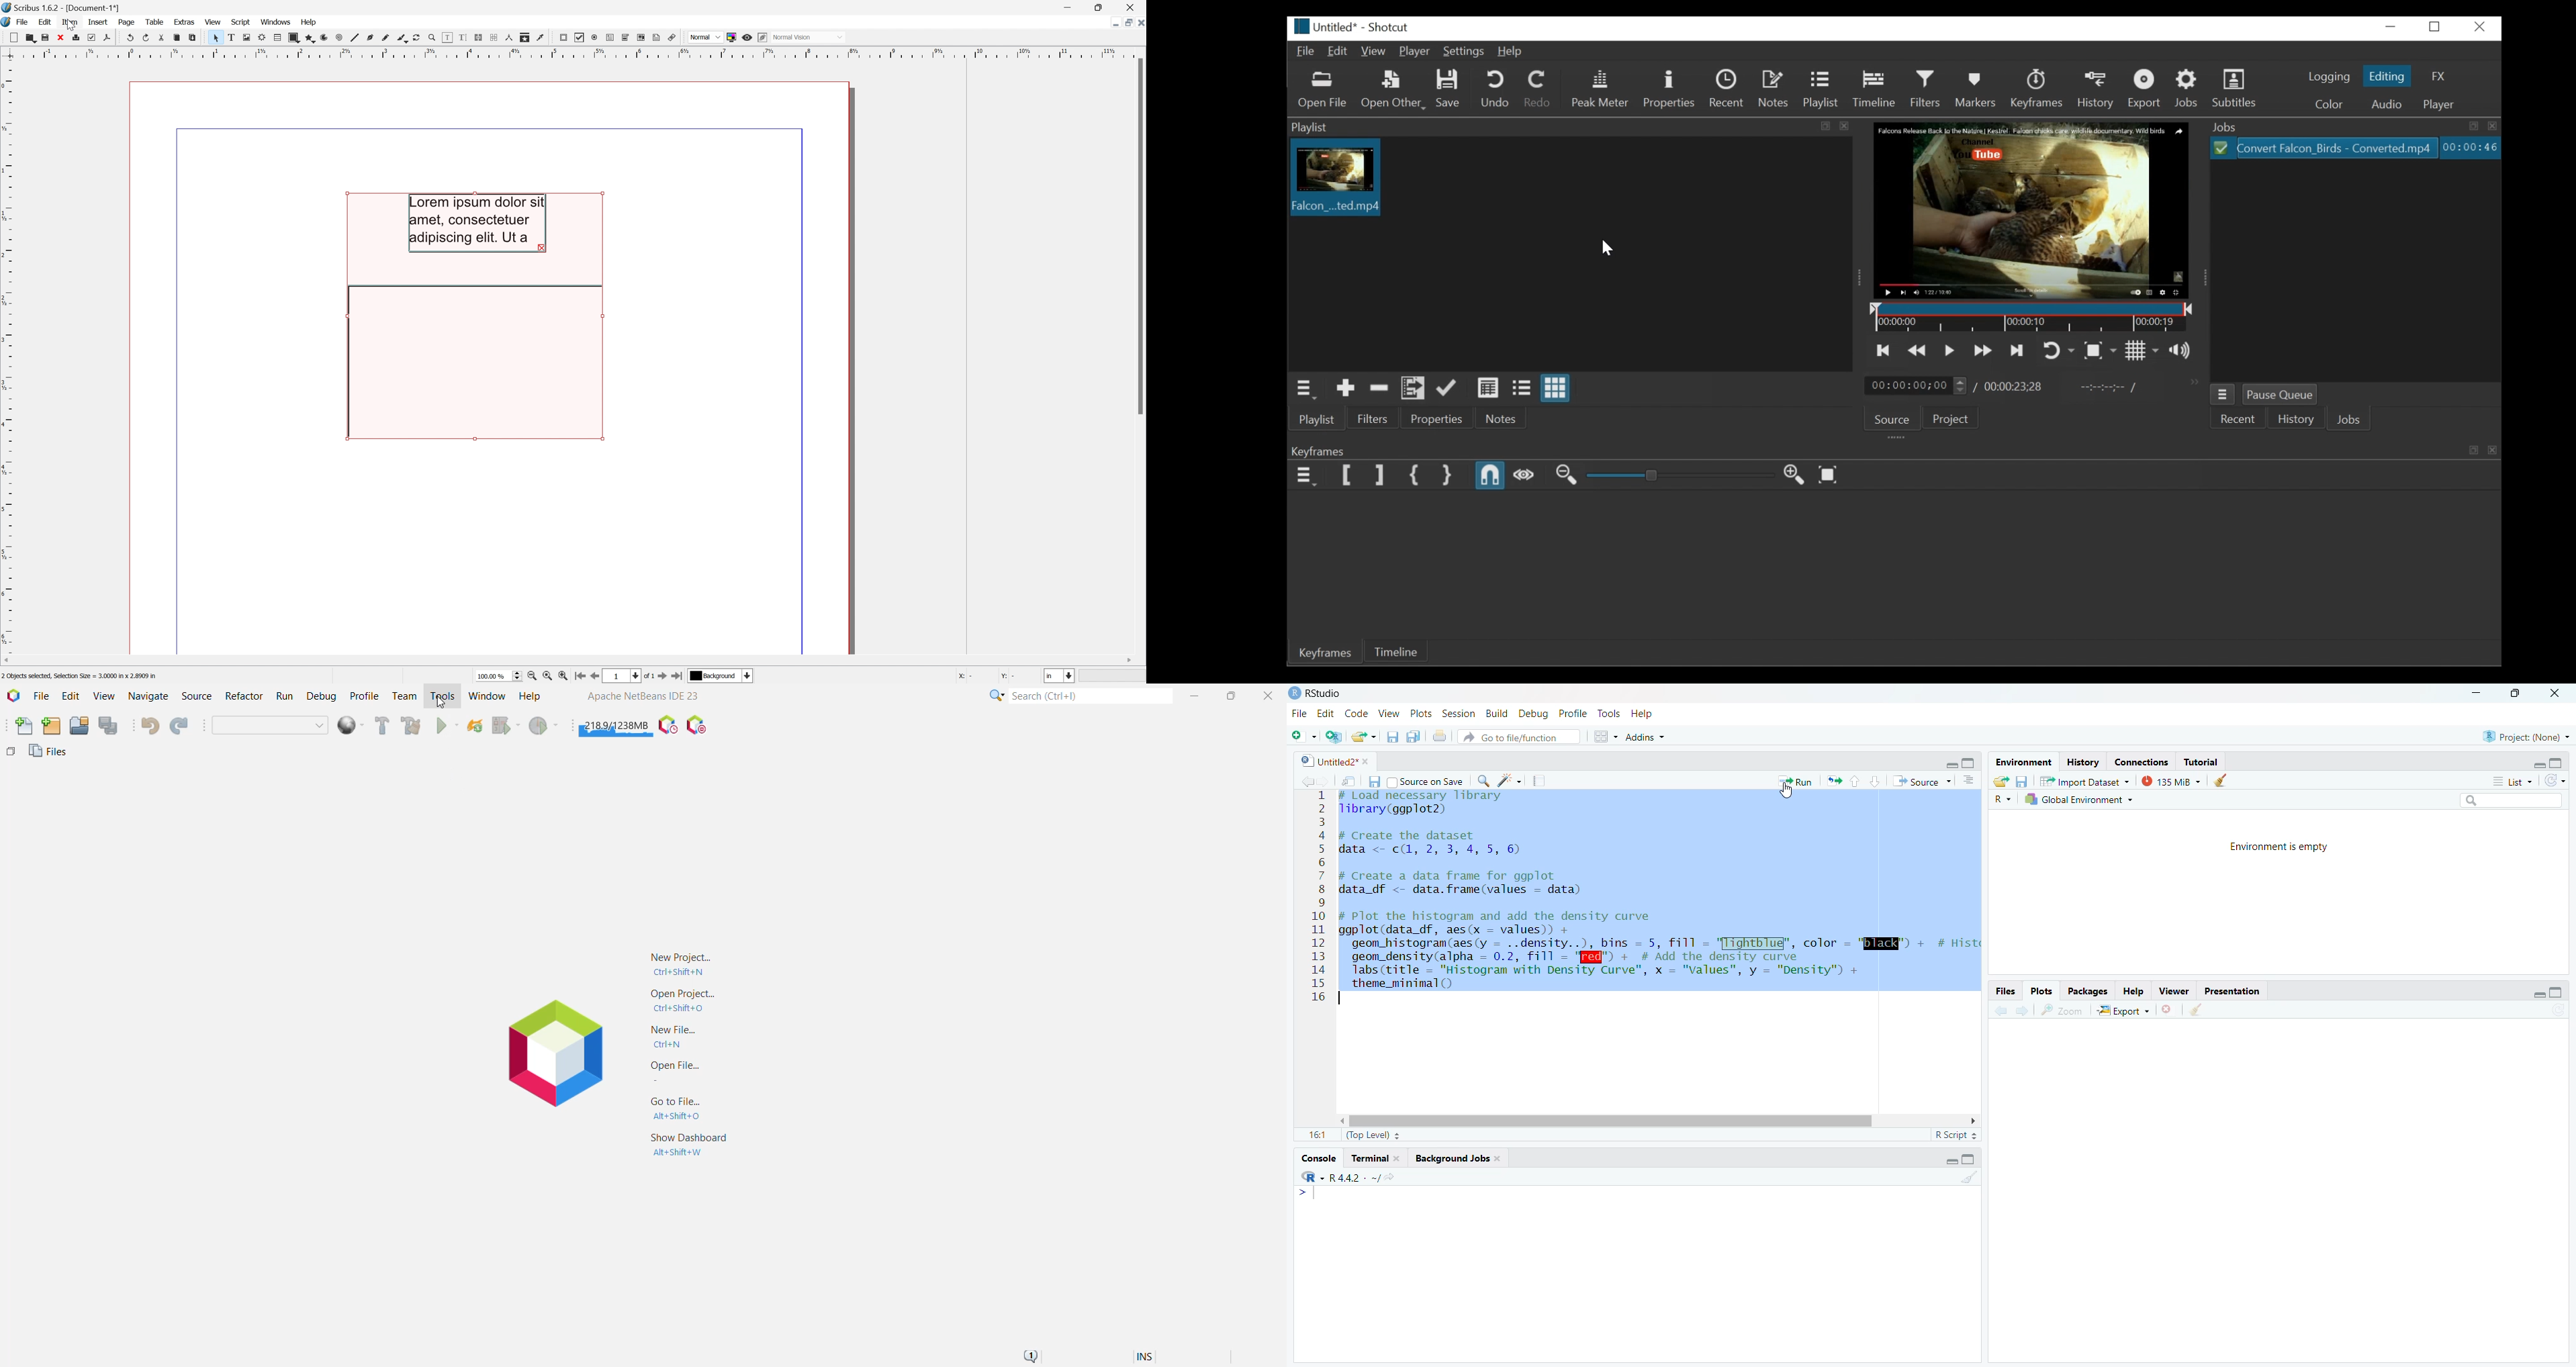  Describe the element at coordinates (2333, 106) in the screenshot. I see `Color` at that location.